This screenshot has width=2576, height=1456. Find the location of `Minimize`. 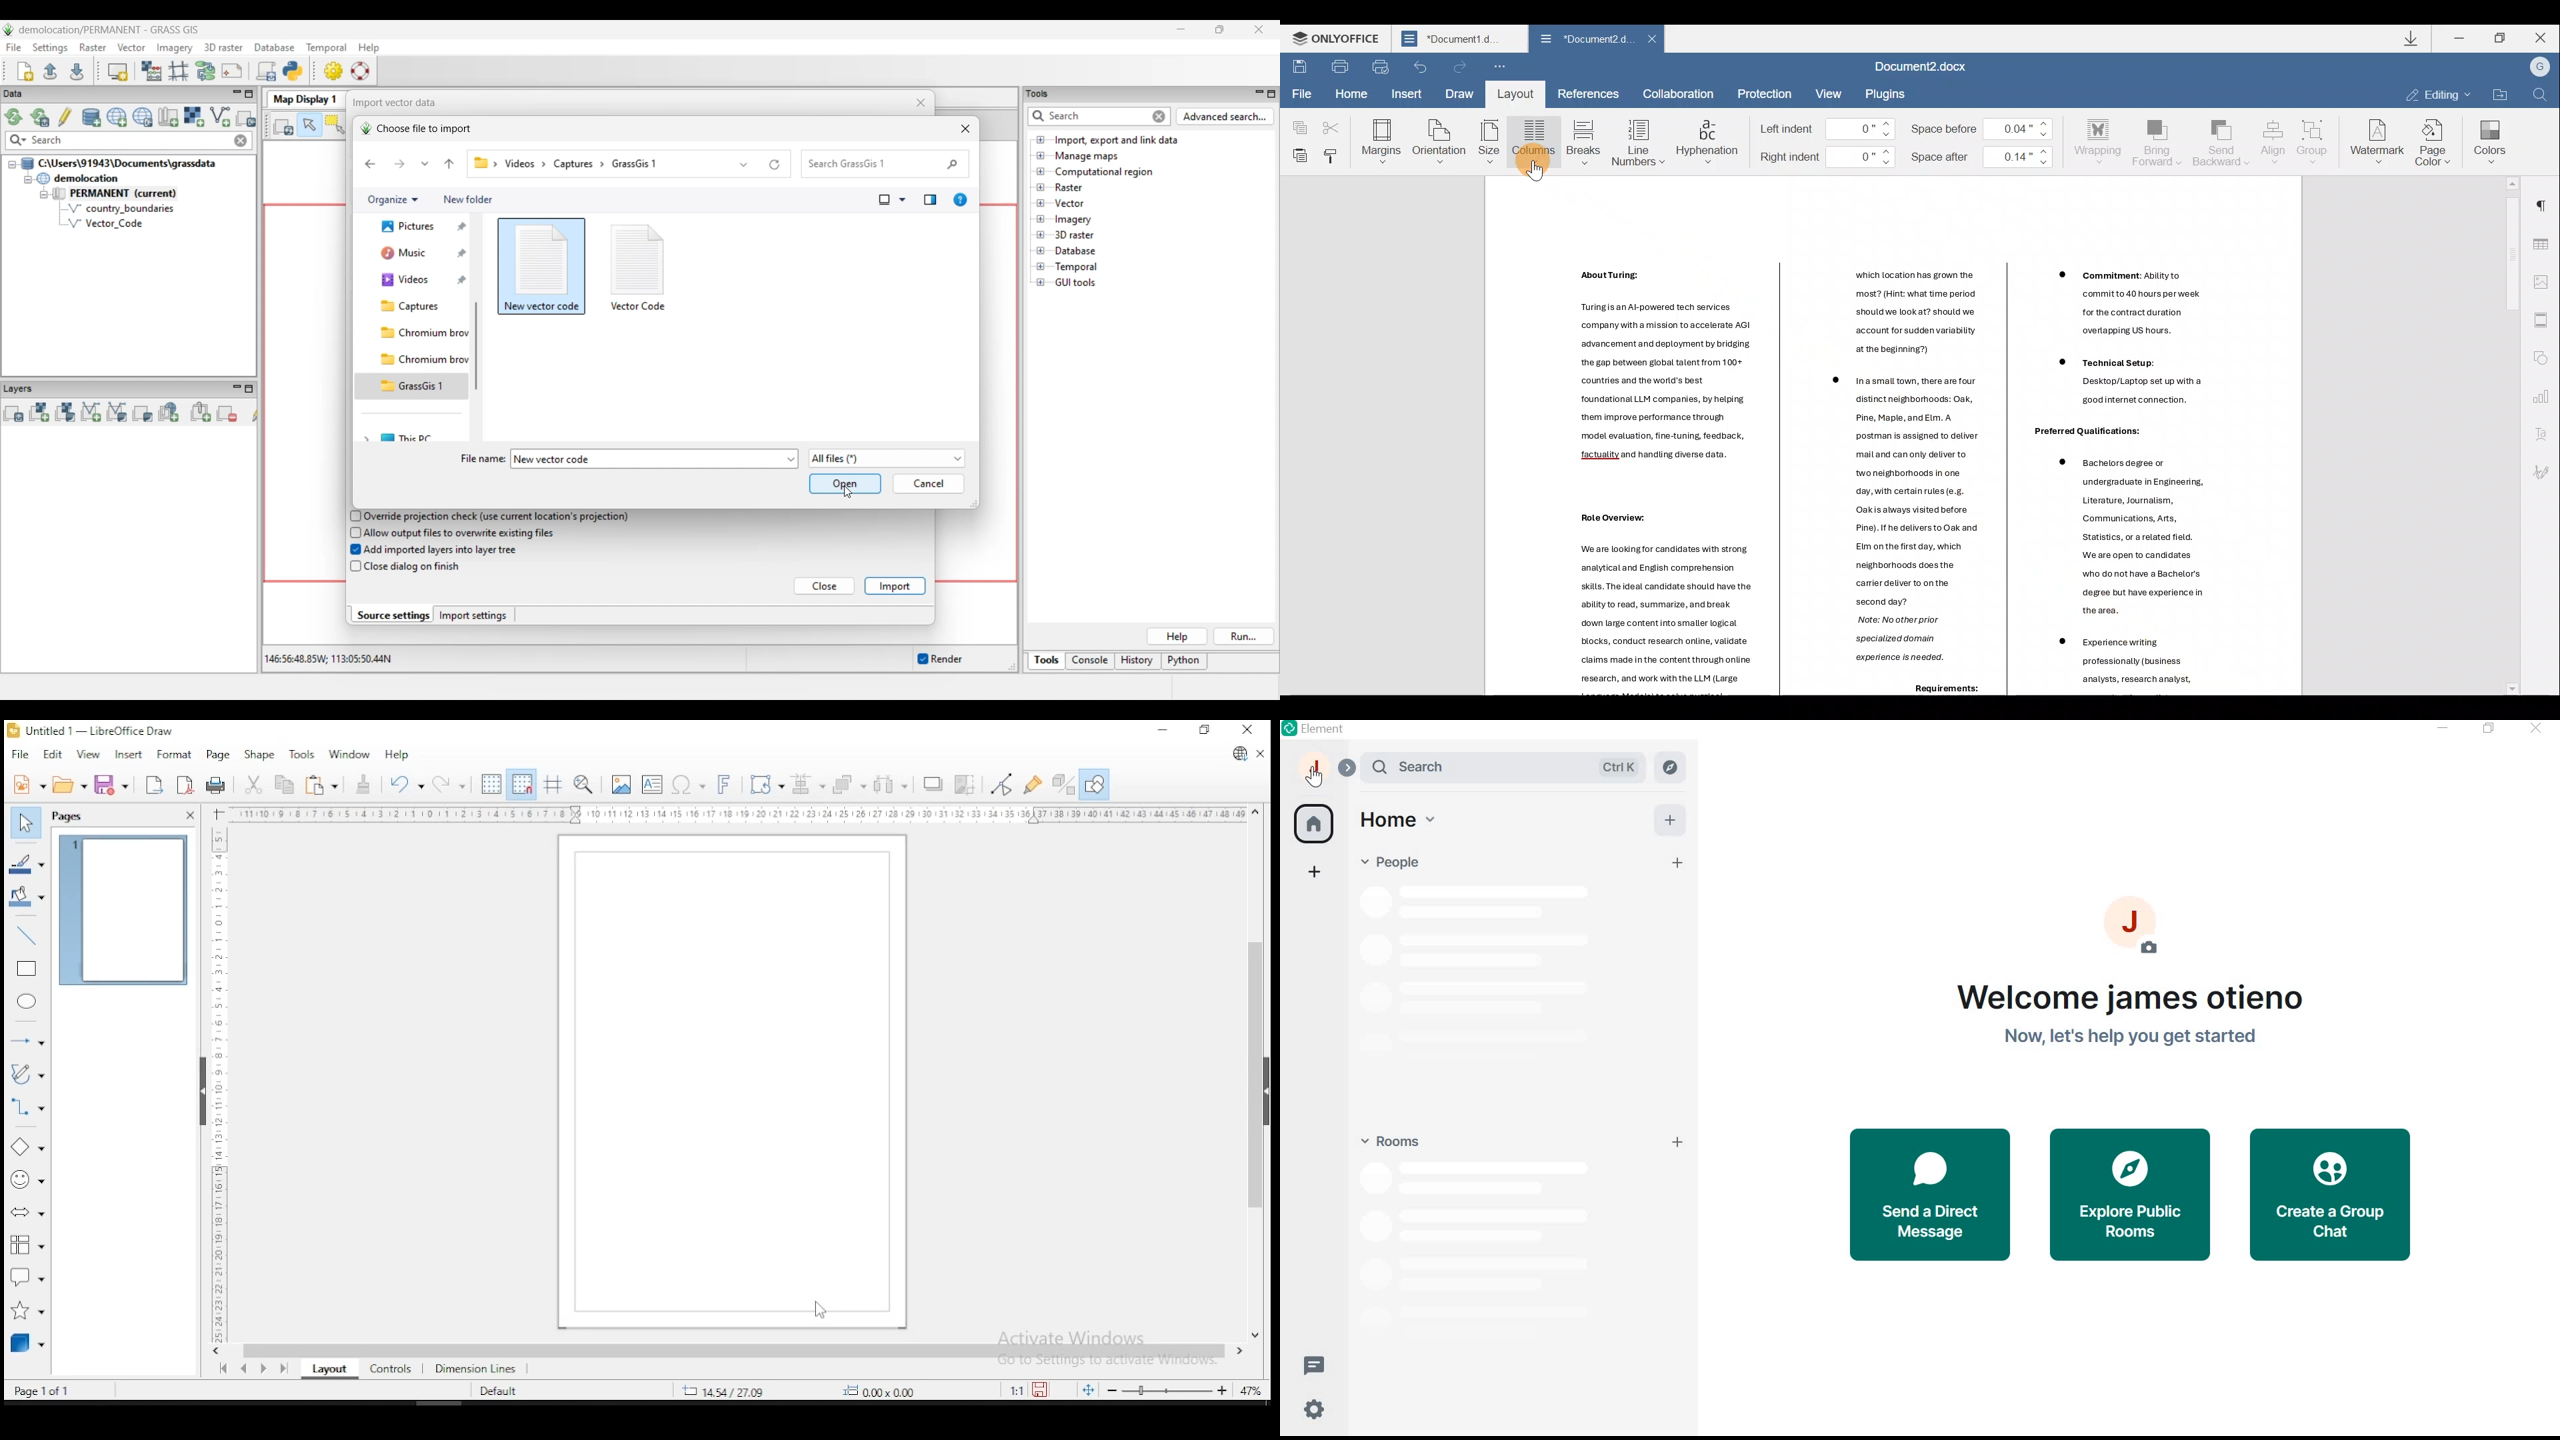

Minimize is located at coordinates (2461, 37).